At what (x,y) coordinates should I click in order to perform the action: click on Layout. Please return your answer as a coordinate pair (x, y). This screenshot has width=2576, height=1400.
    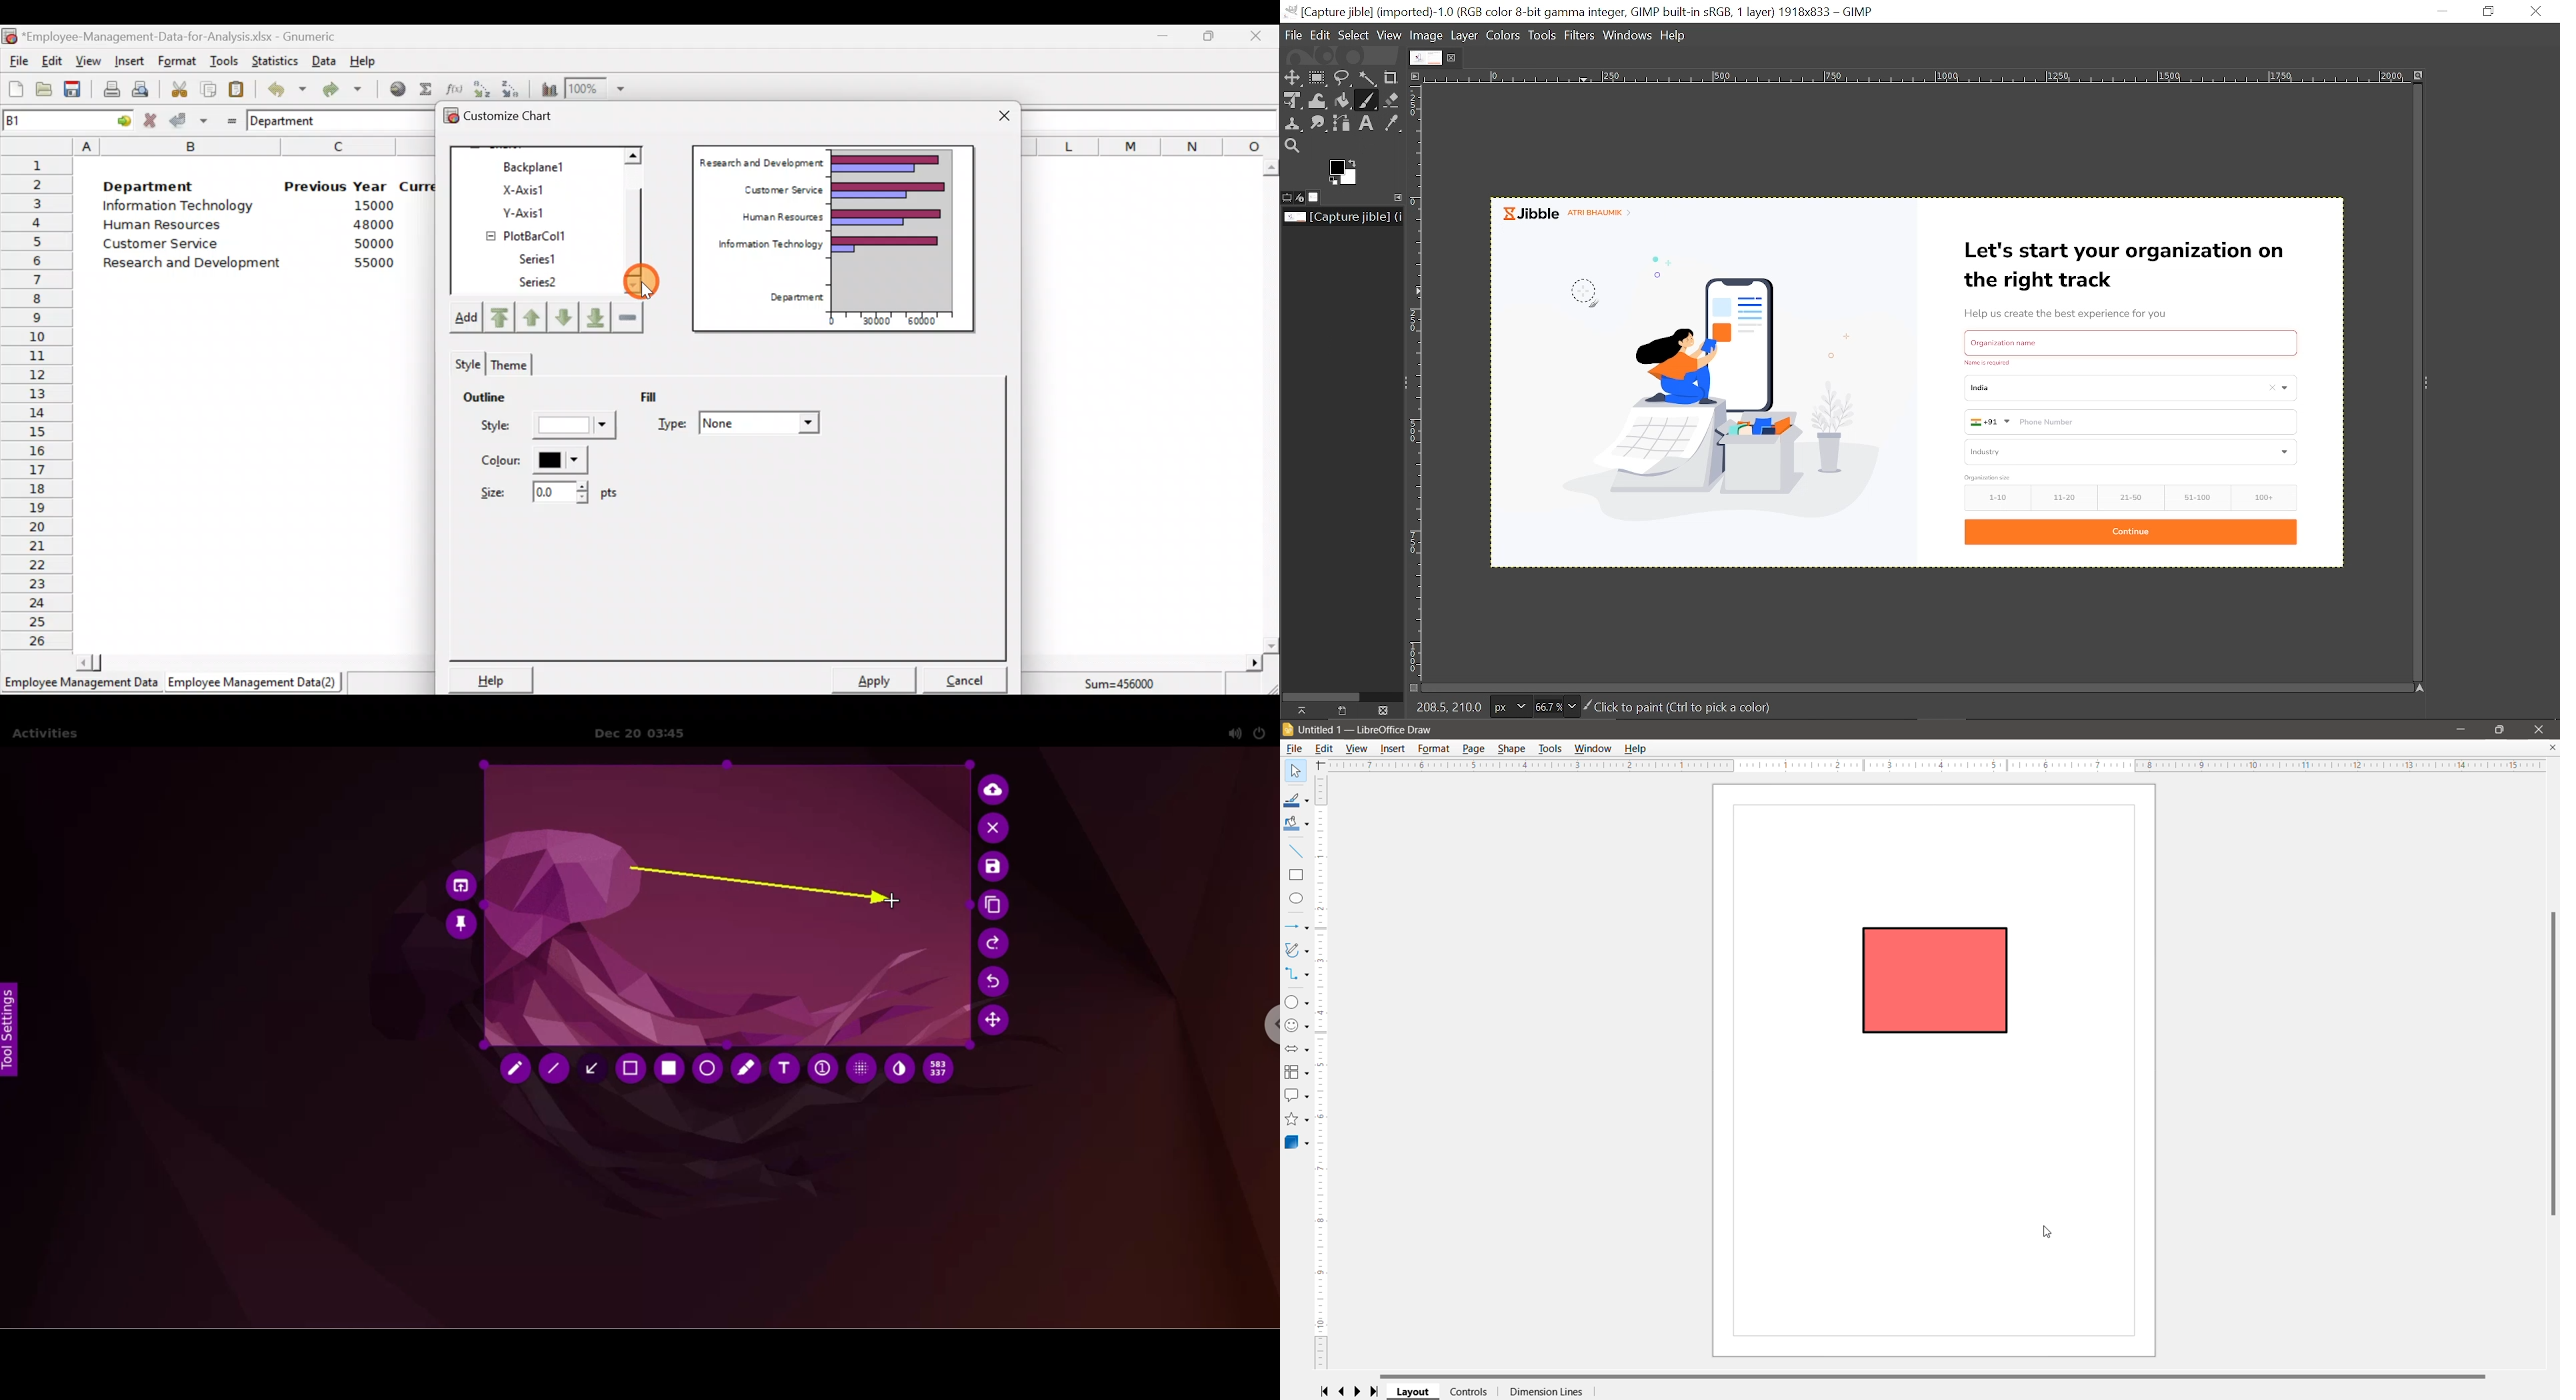
    Looking at the image, I should click on (1413, 1392).